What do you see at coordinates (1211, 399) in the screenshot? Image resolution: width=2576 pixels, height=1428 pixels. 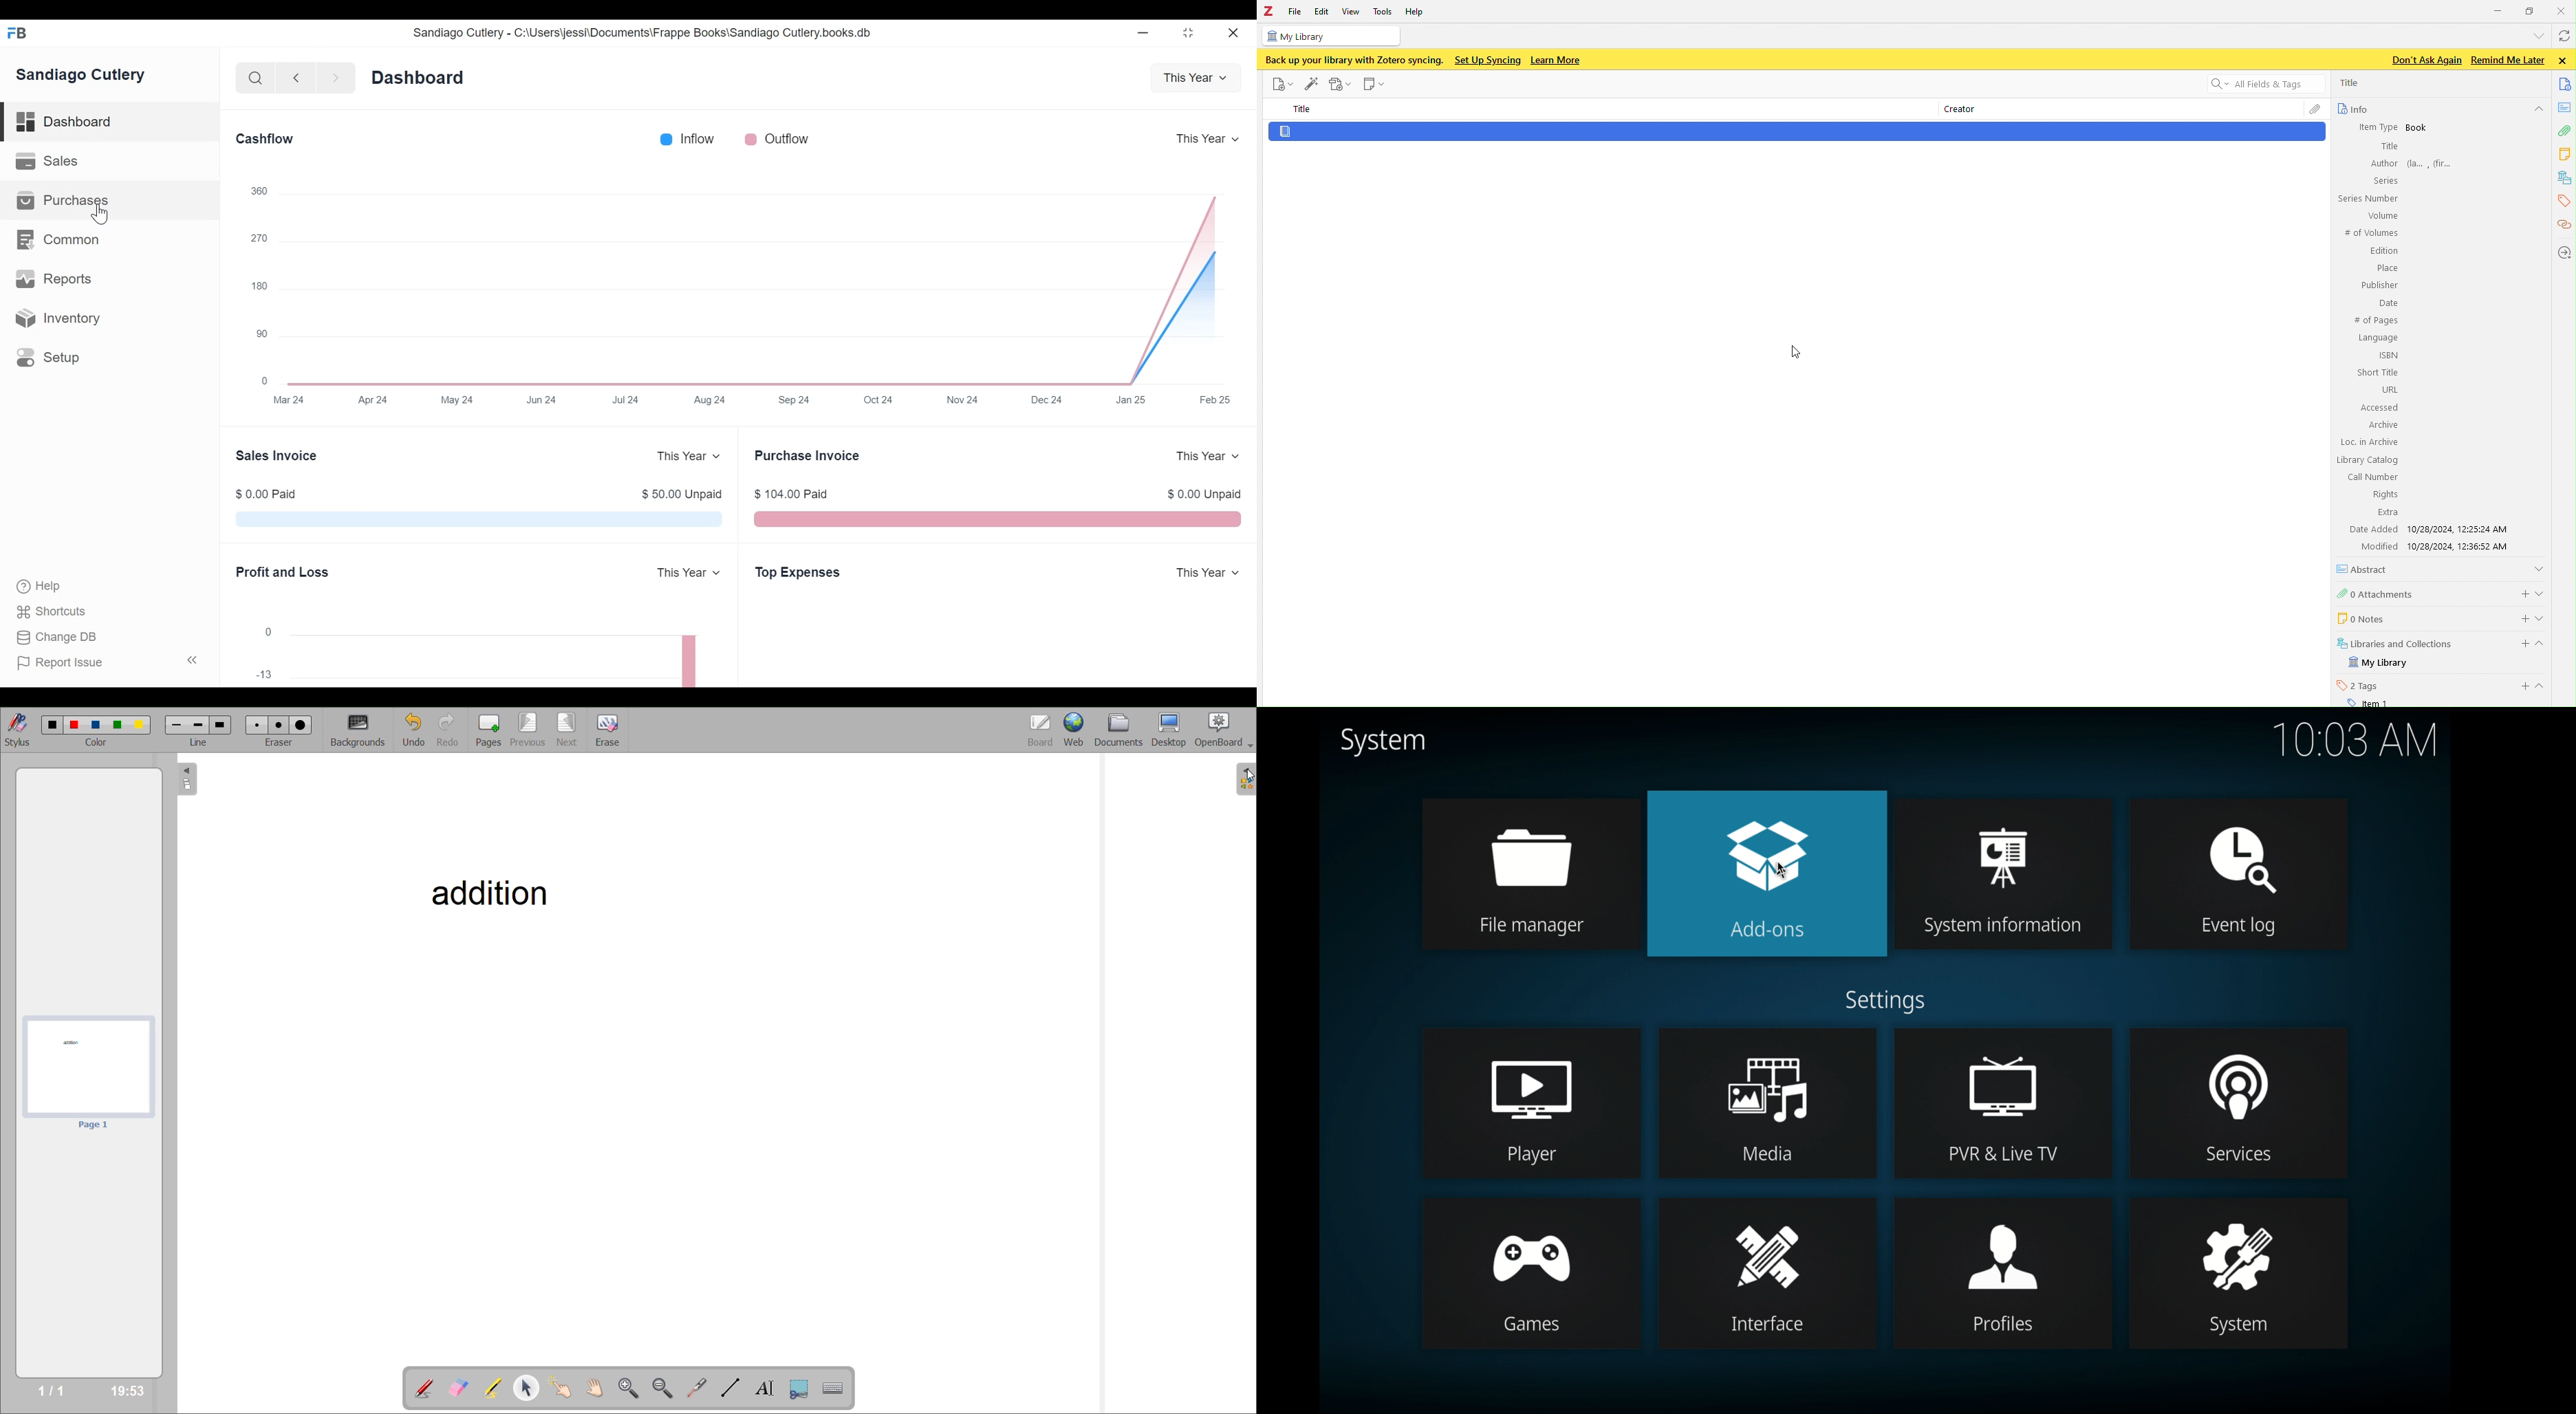 I see `Feb 25` at bounding box center [1211, 399].